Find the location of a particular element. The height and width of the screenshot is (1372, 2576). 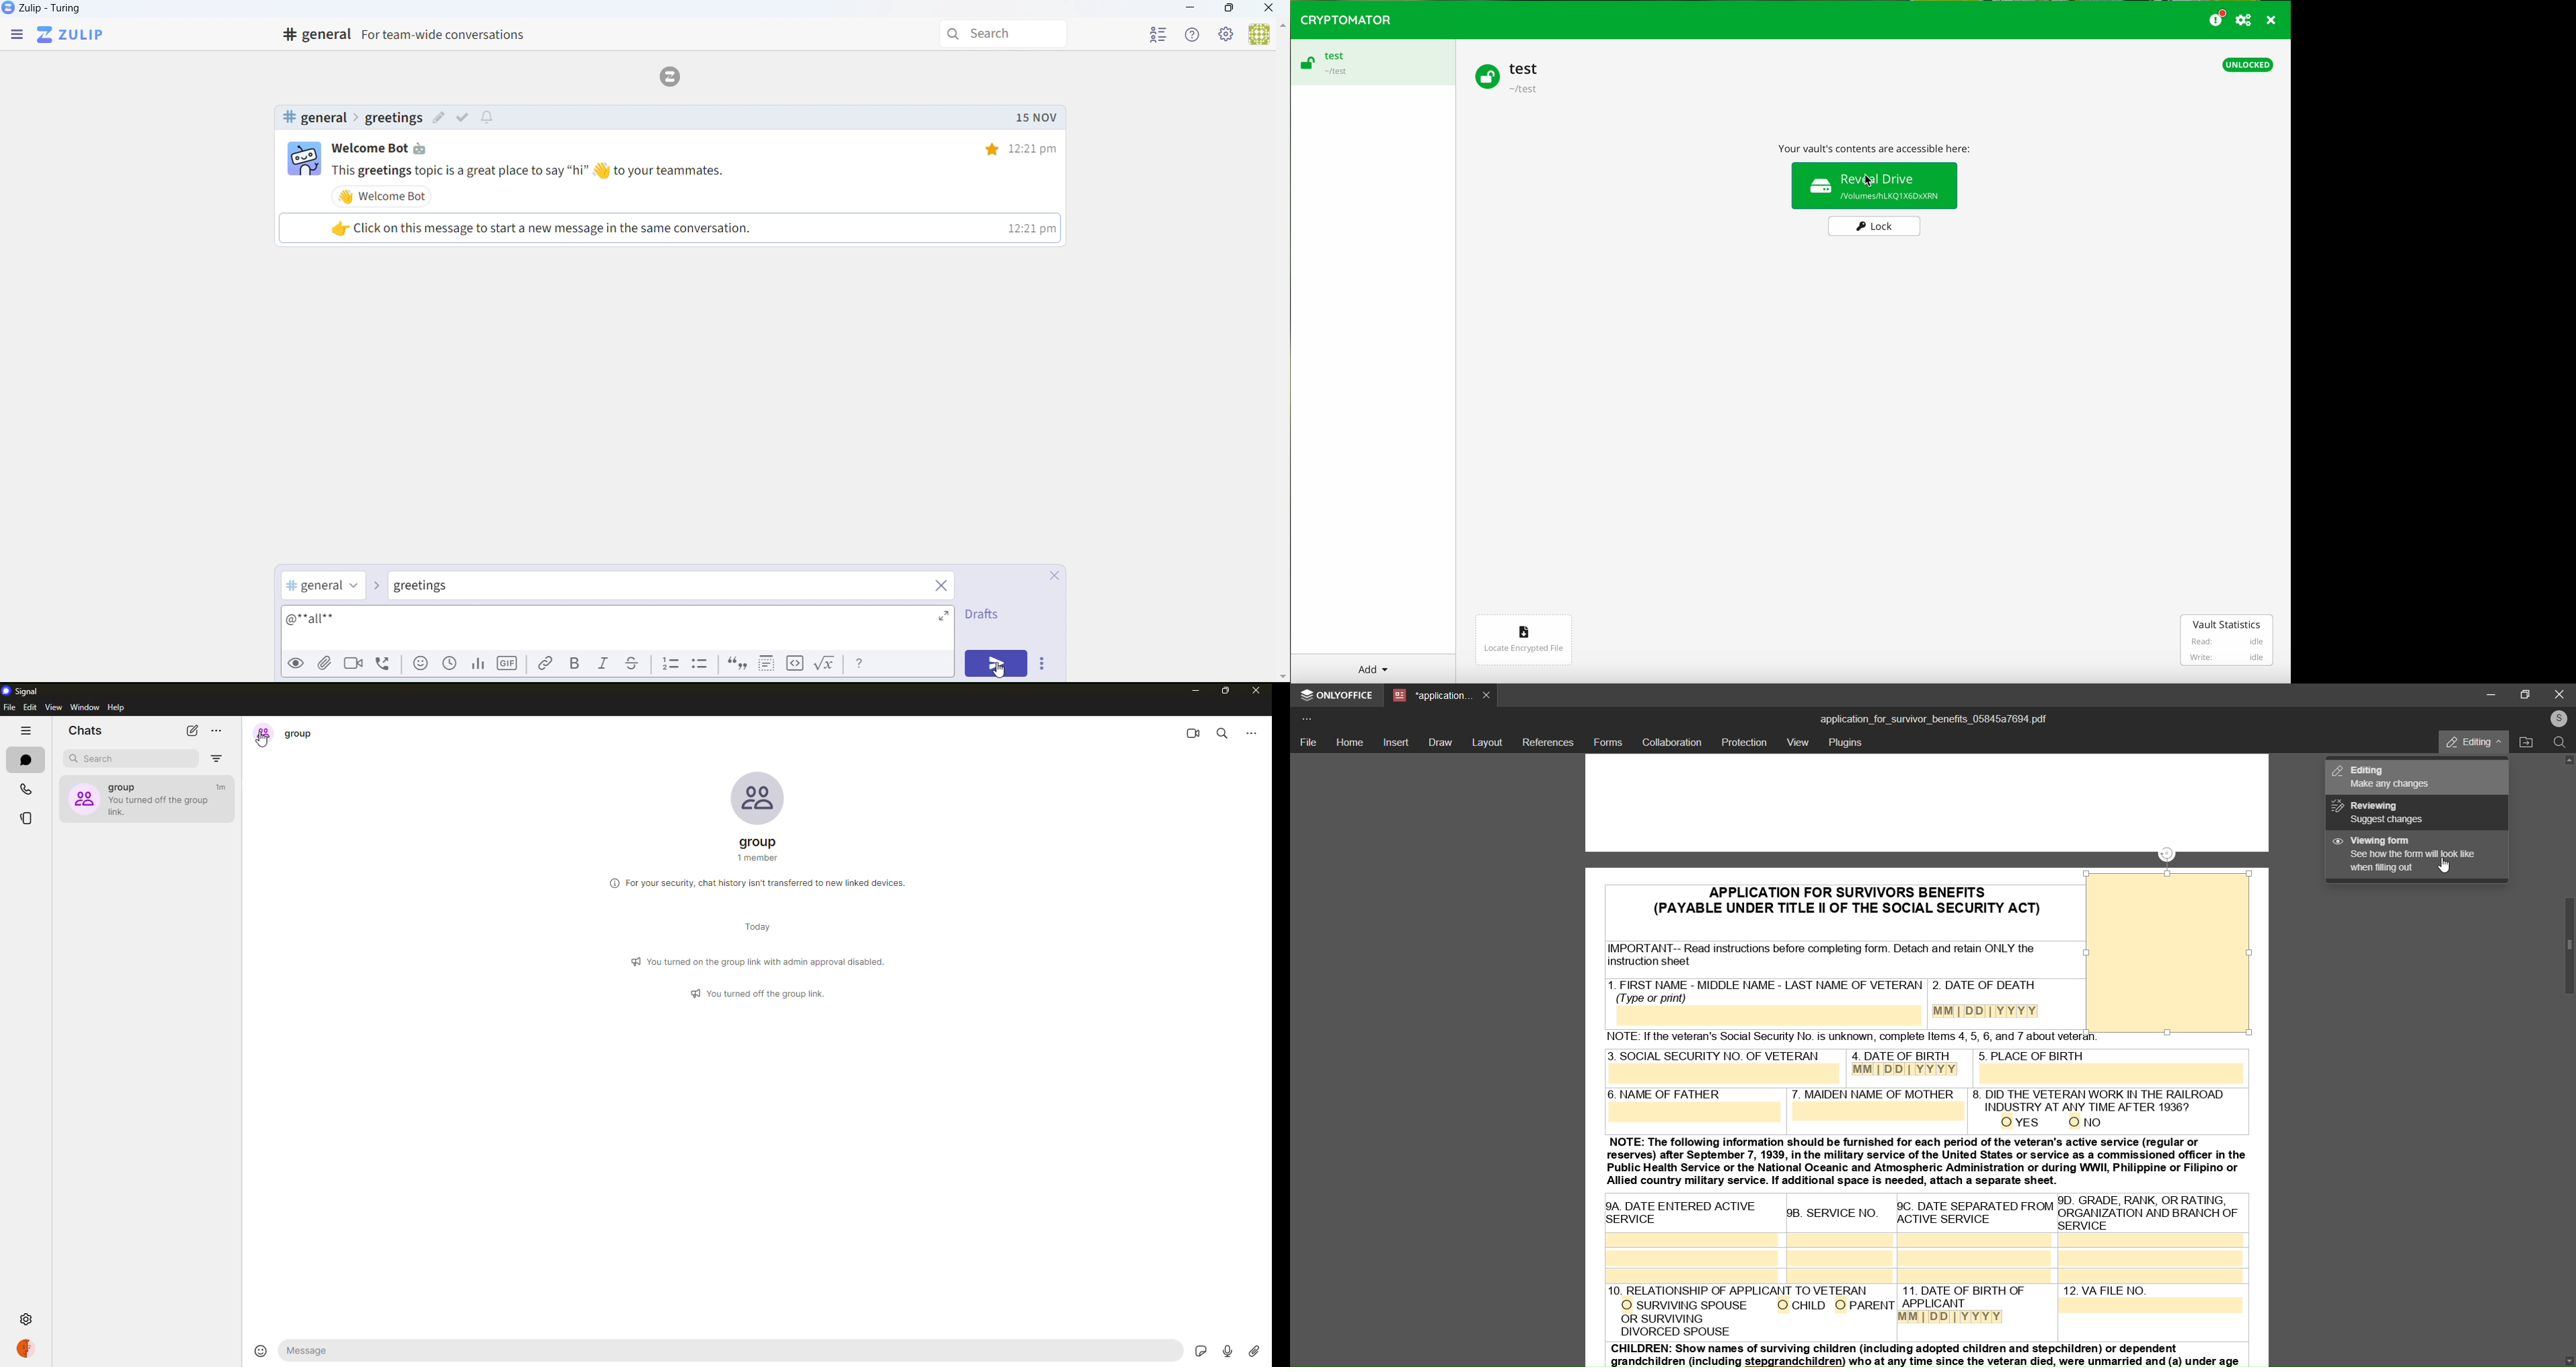

forms is located at coordinates (1608, 742).